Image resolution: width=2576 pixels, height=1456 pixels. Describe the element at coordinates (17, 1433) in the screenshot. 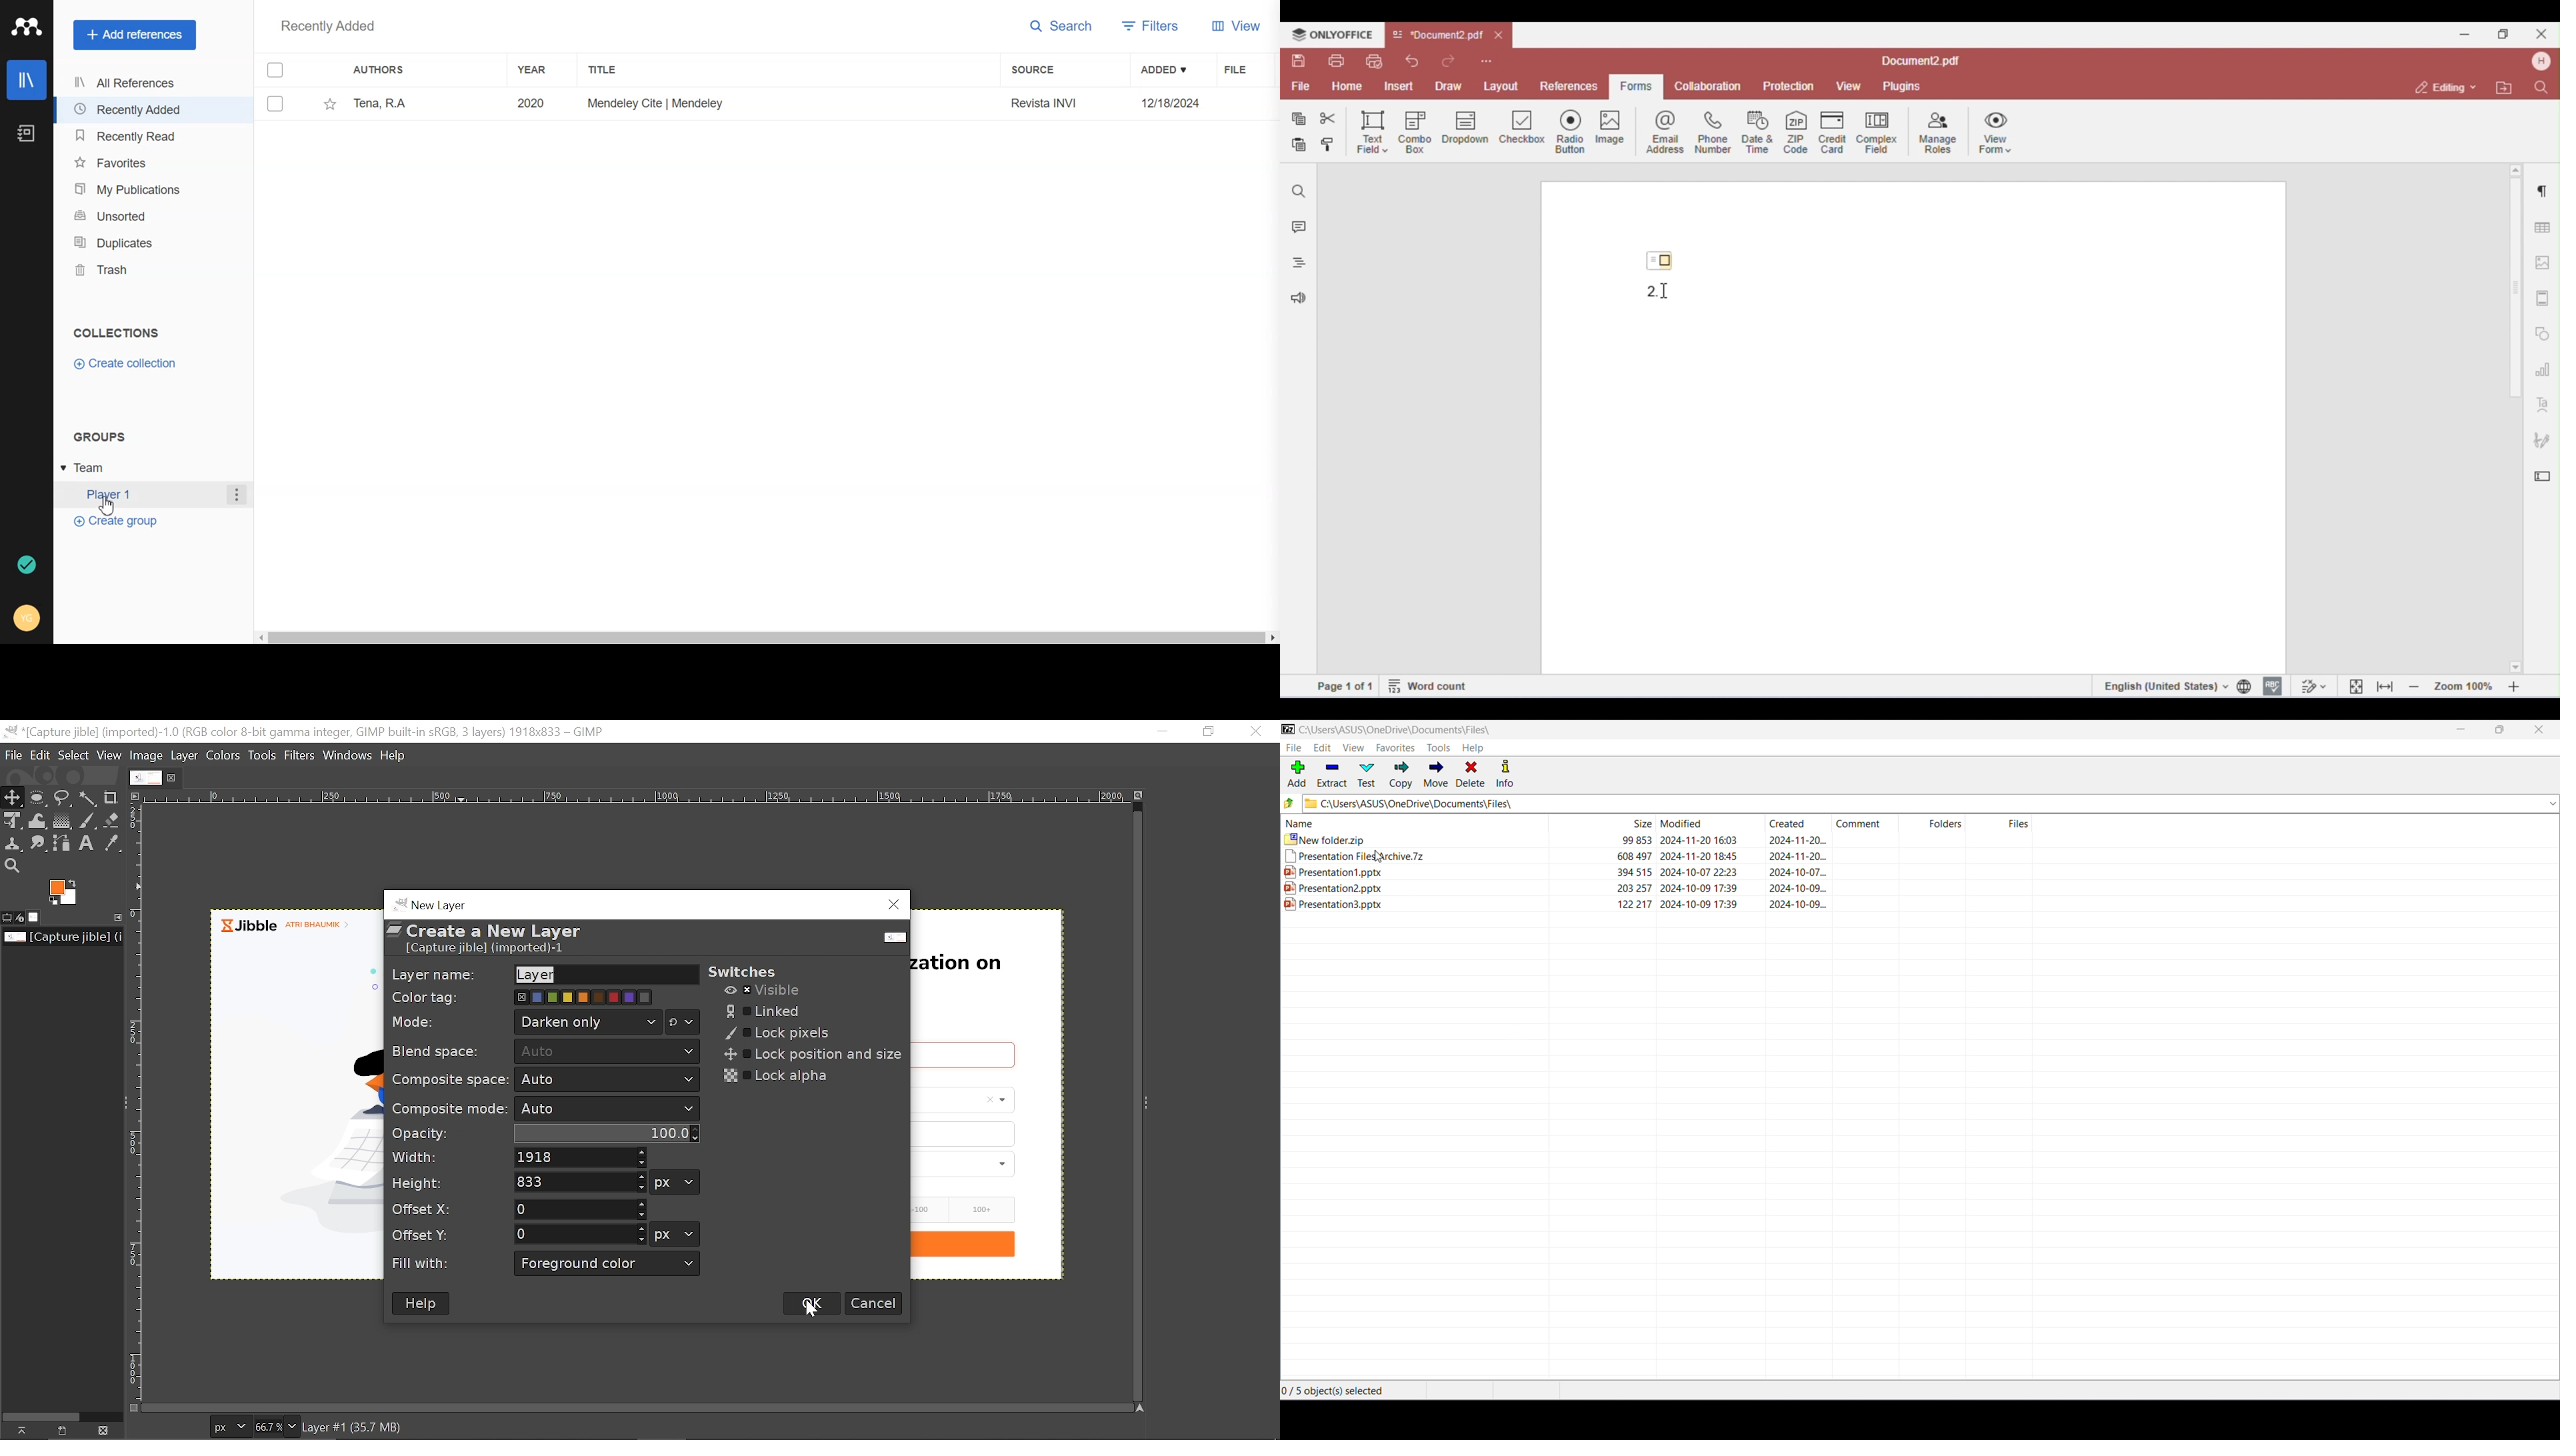

I see `hide` at that location.